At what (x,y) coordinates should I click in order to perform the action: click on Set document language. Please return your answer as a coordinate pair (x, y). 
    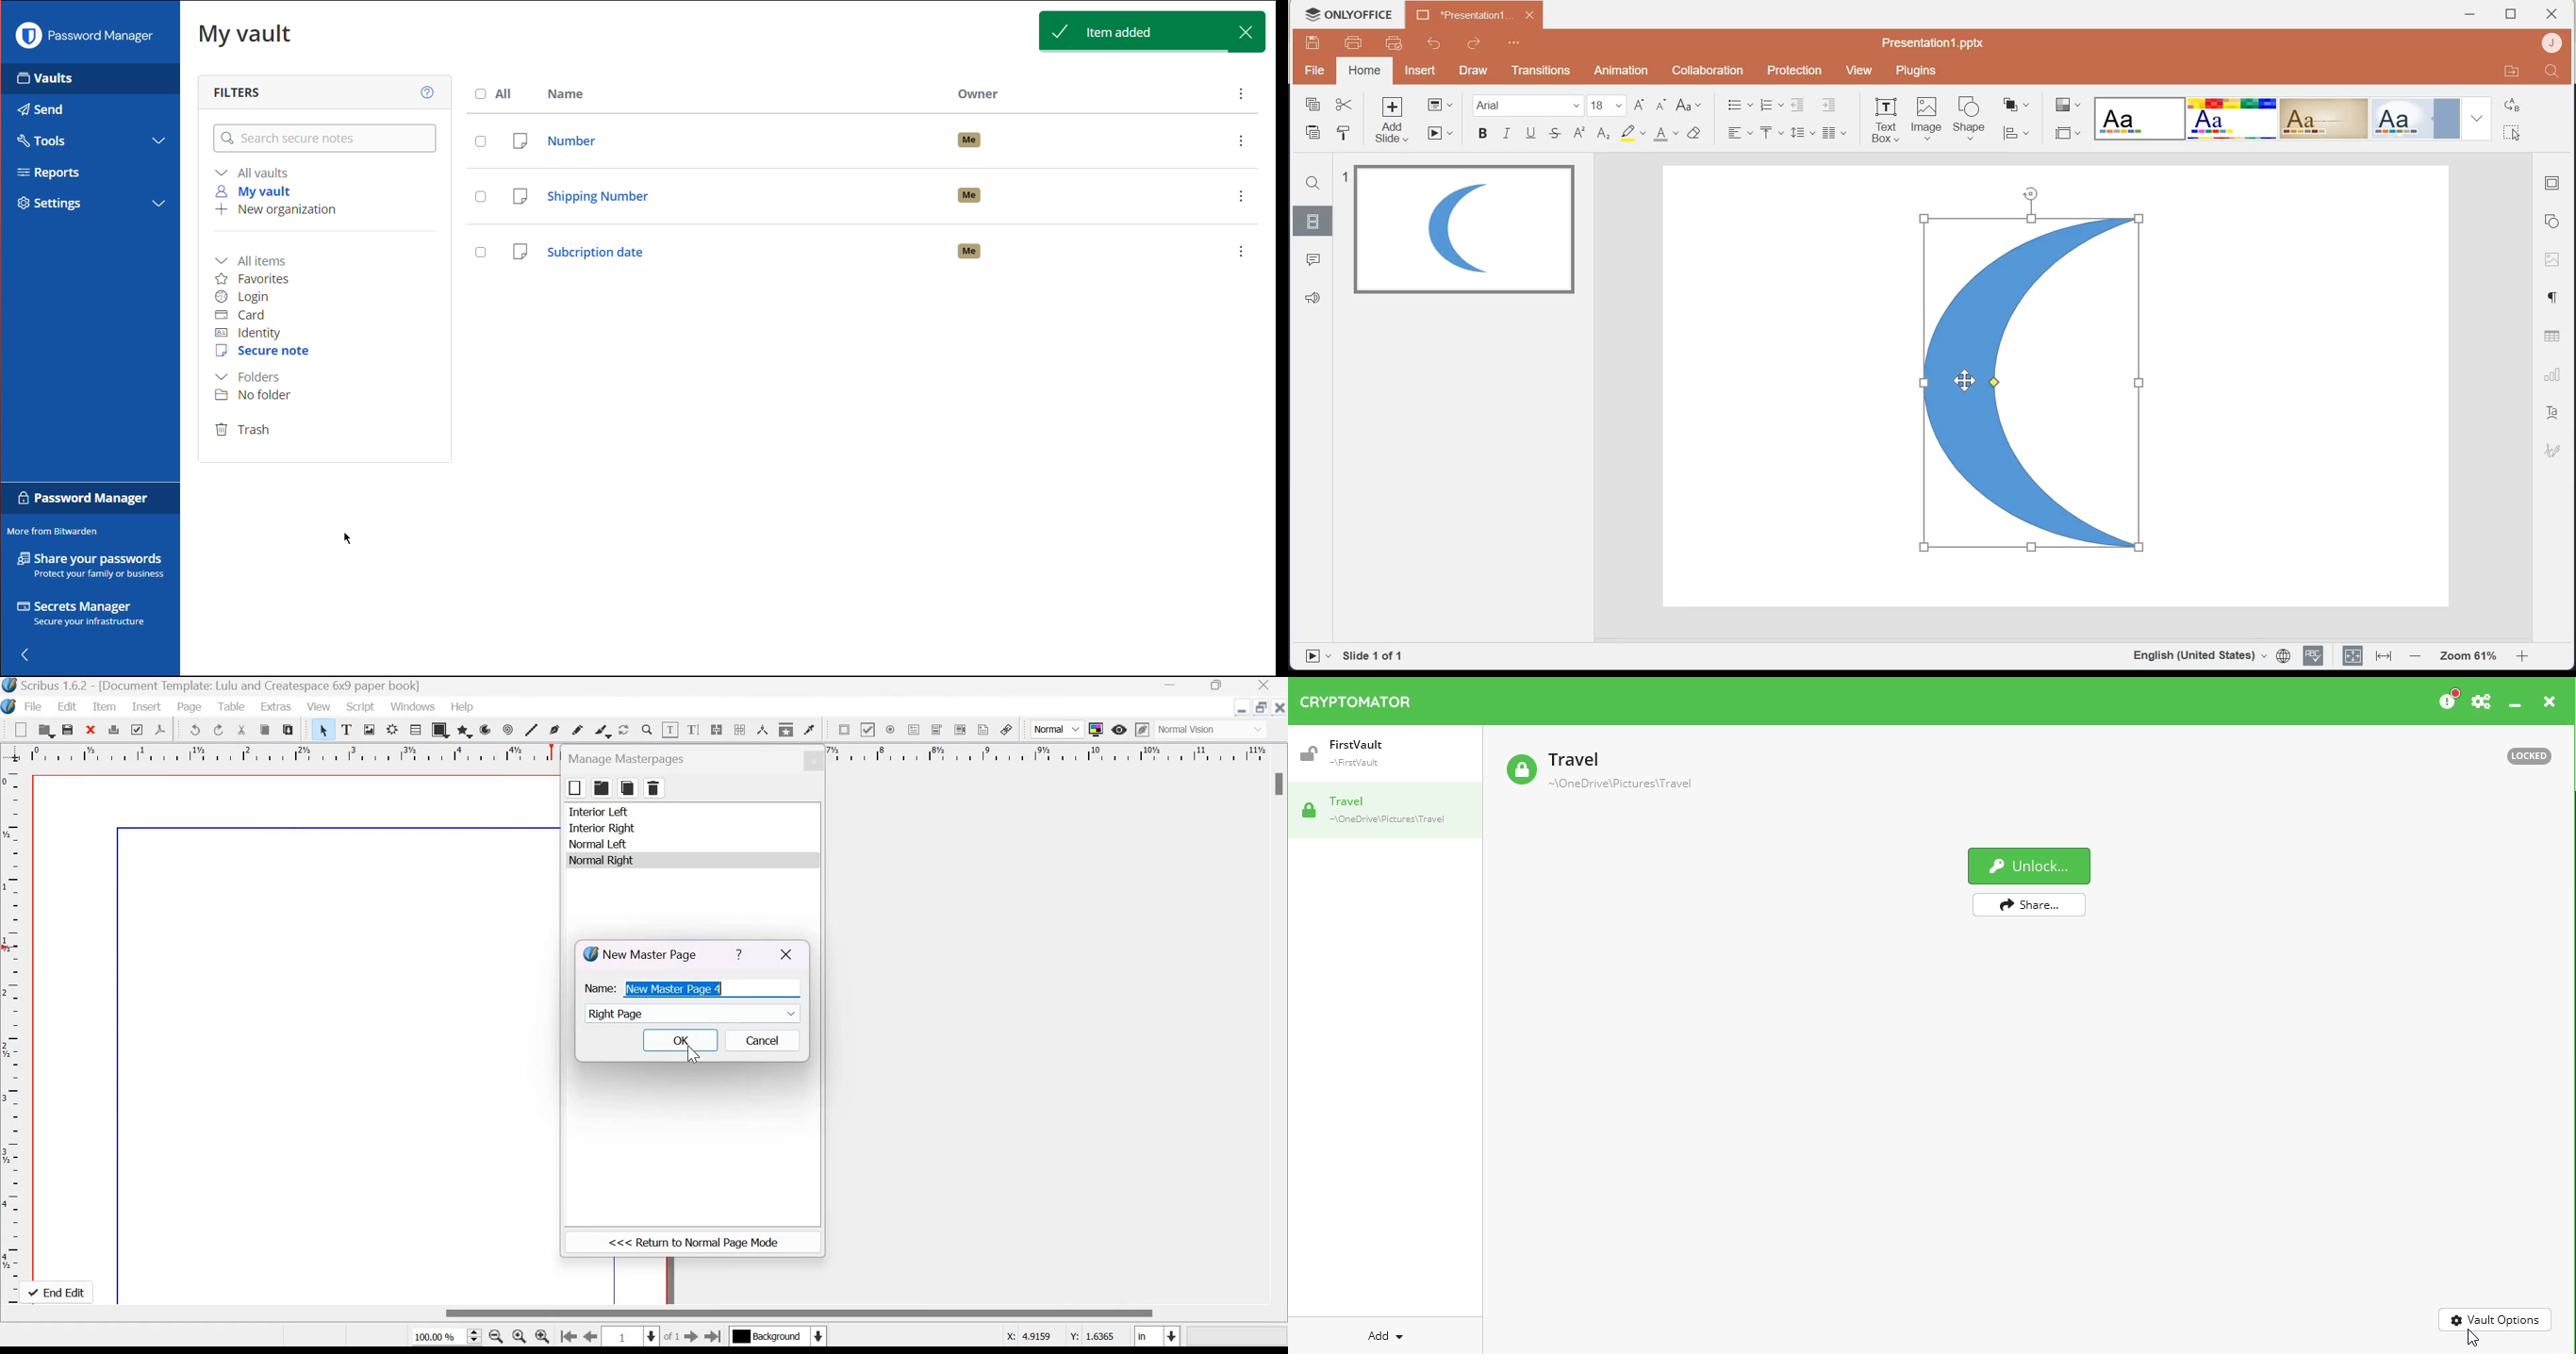
    Looking at the image, I should click on (2285, 655).